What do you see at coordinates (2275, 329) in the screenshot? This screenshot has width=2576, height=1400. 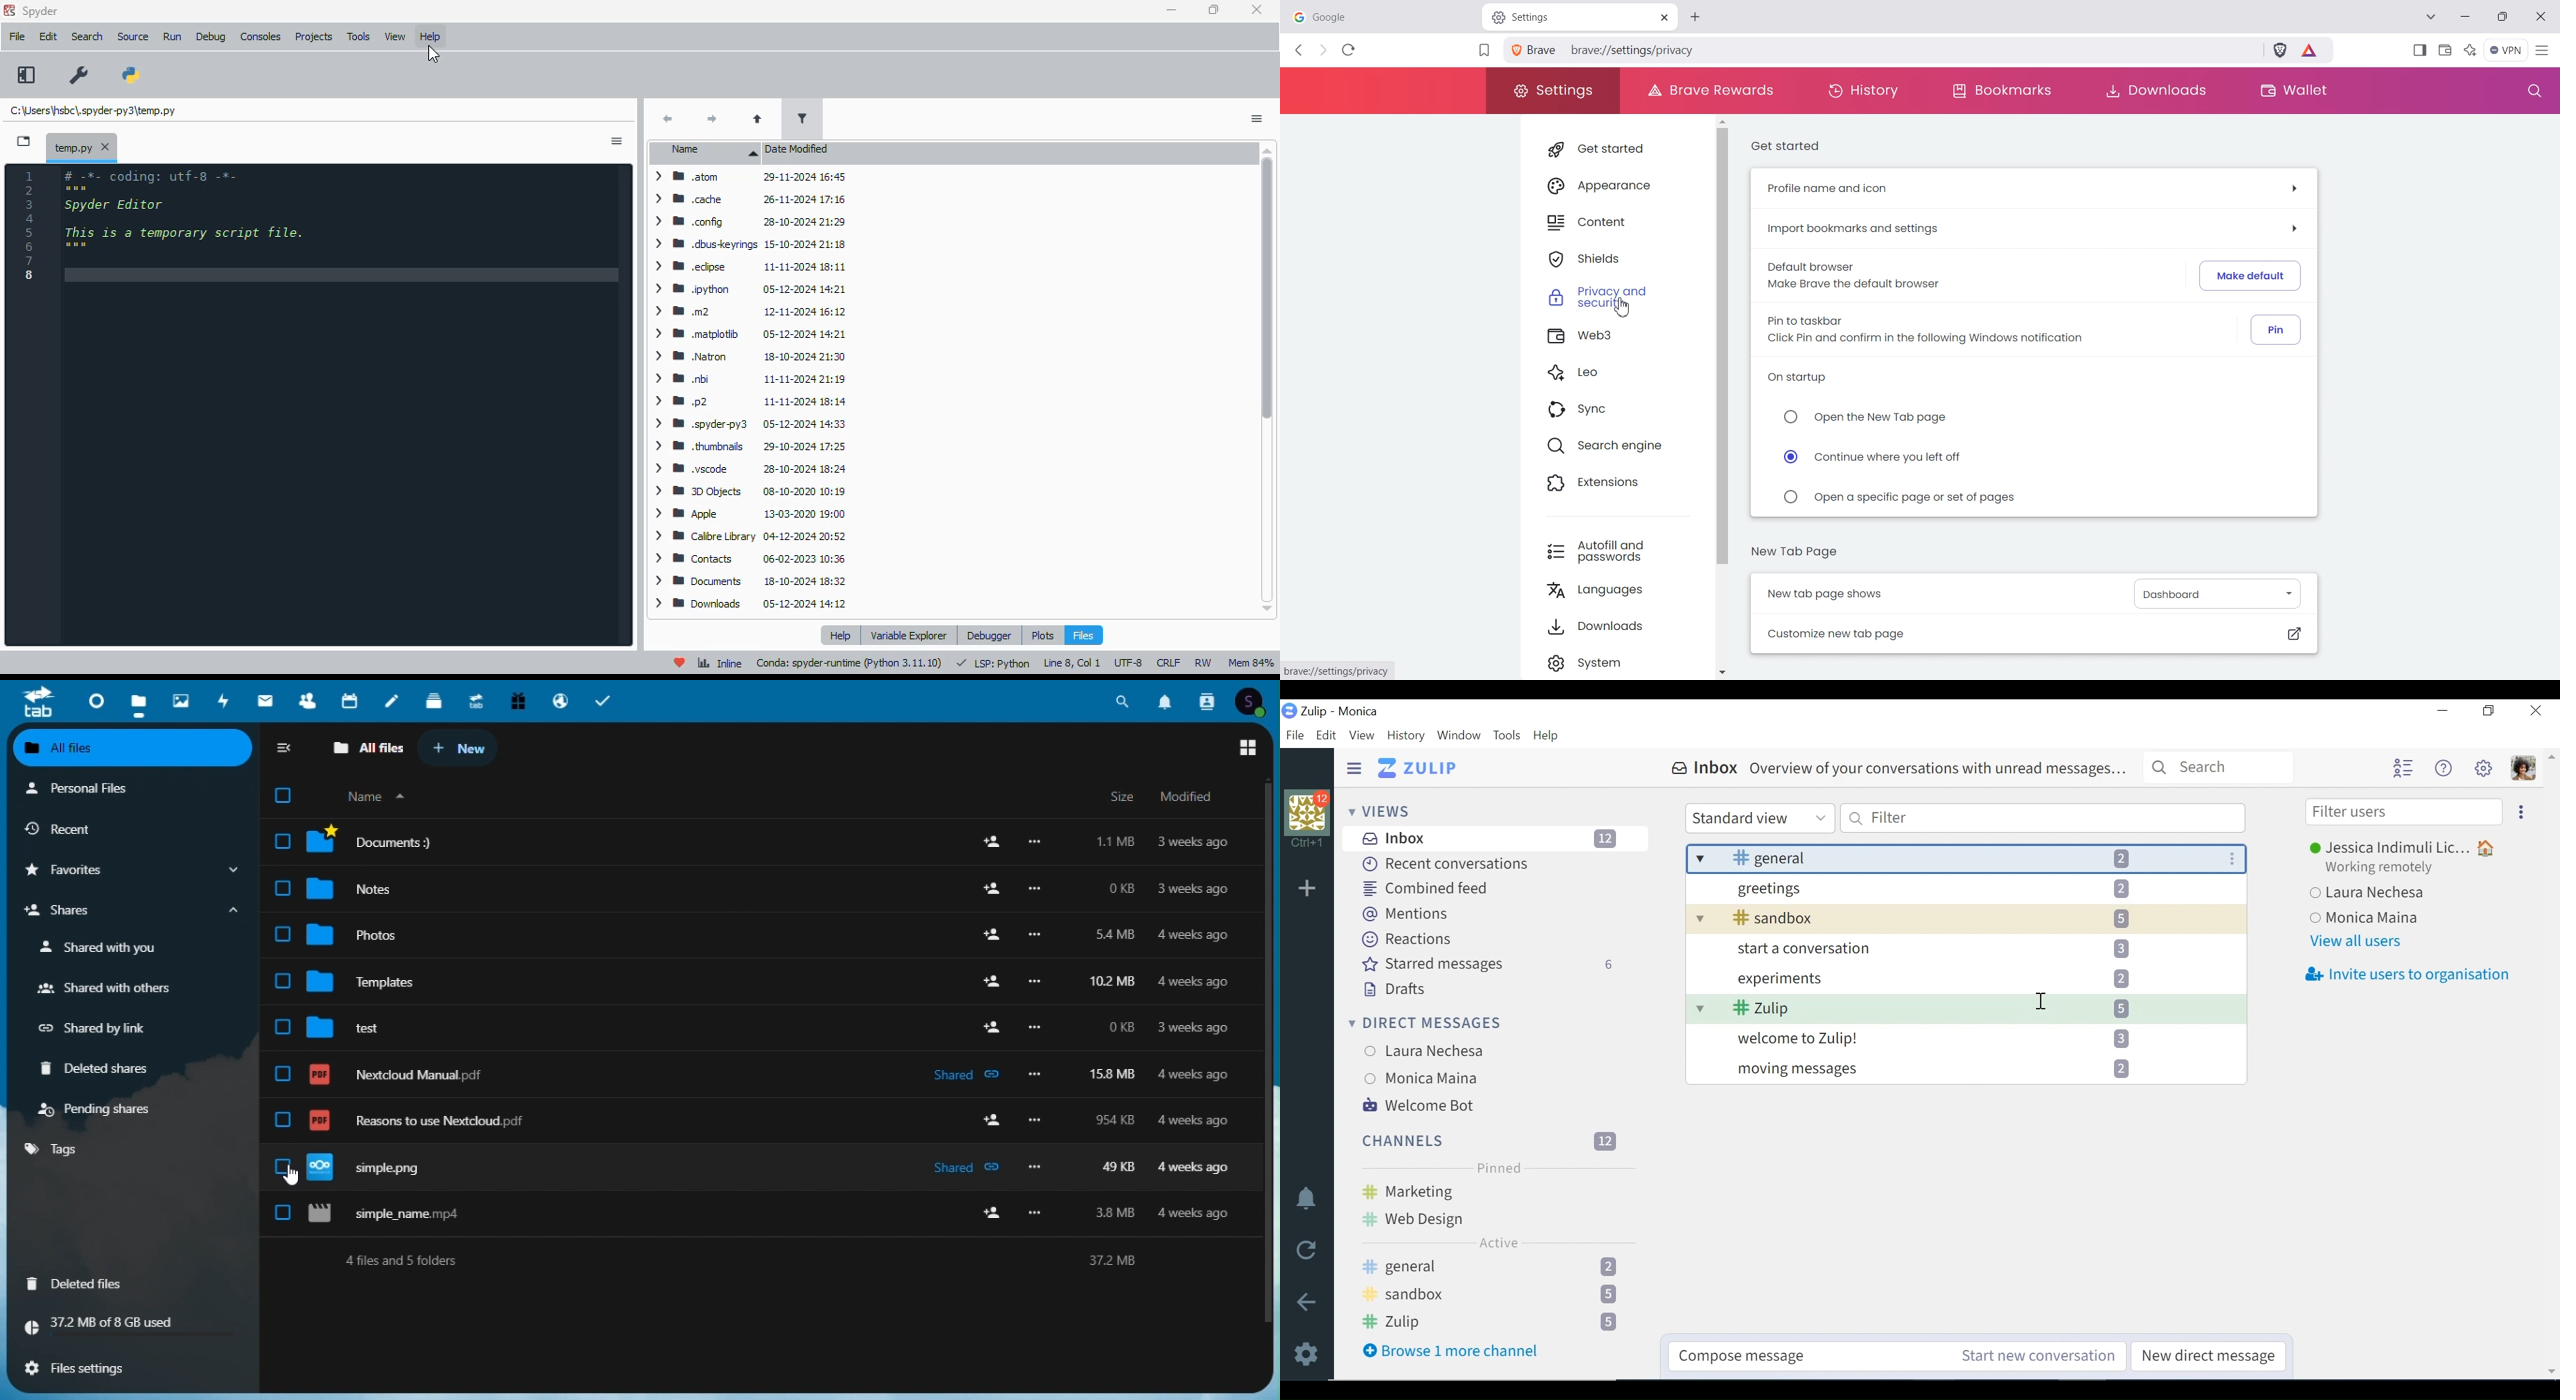 I see `pin` at bounding box center [2275, 329].